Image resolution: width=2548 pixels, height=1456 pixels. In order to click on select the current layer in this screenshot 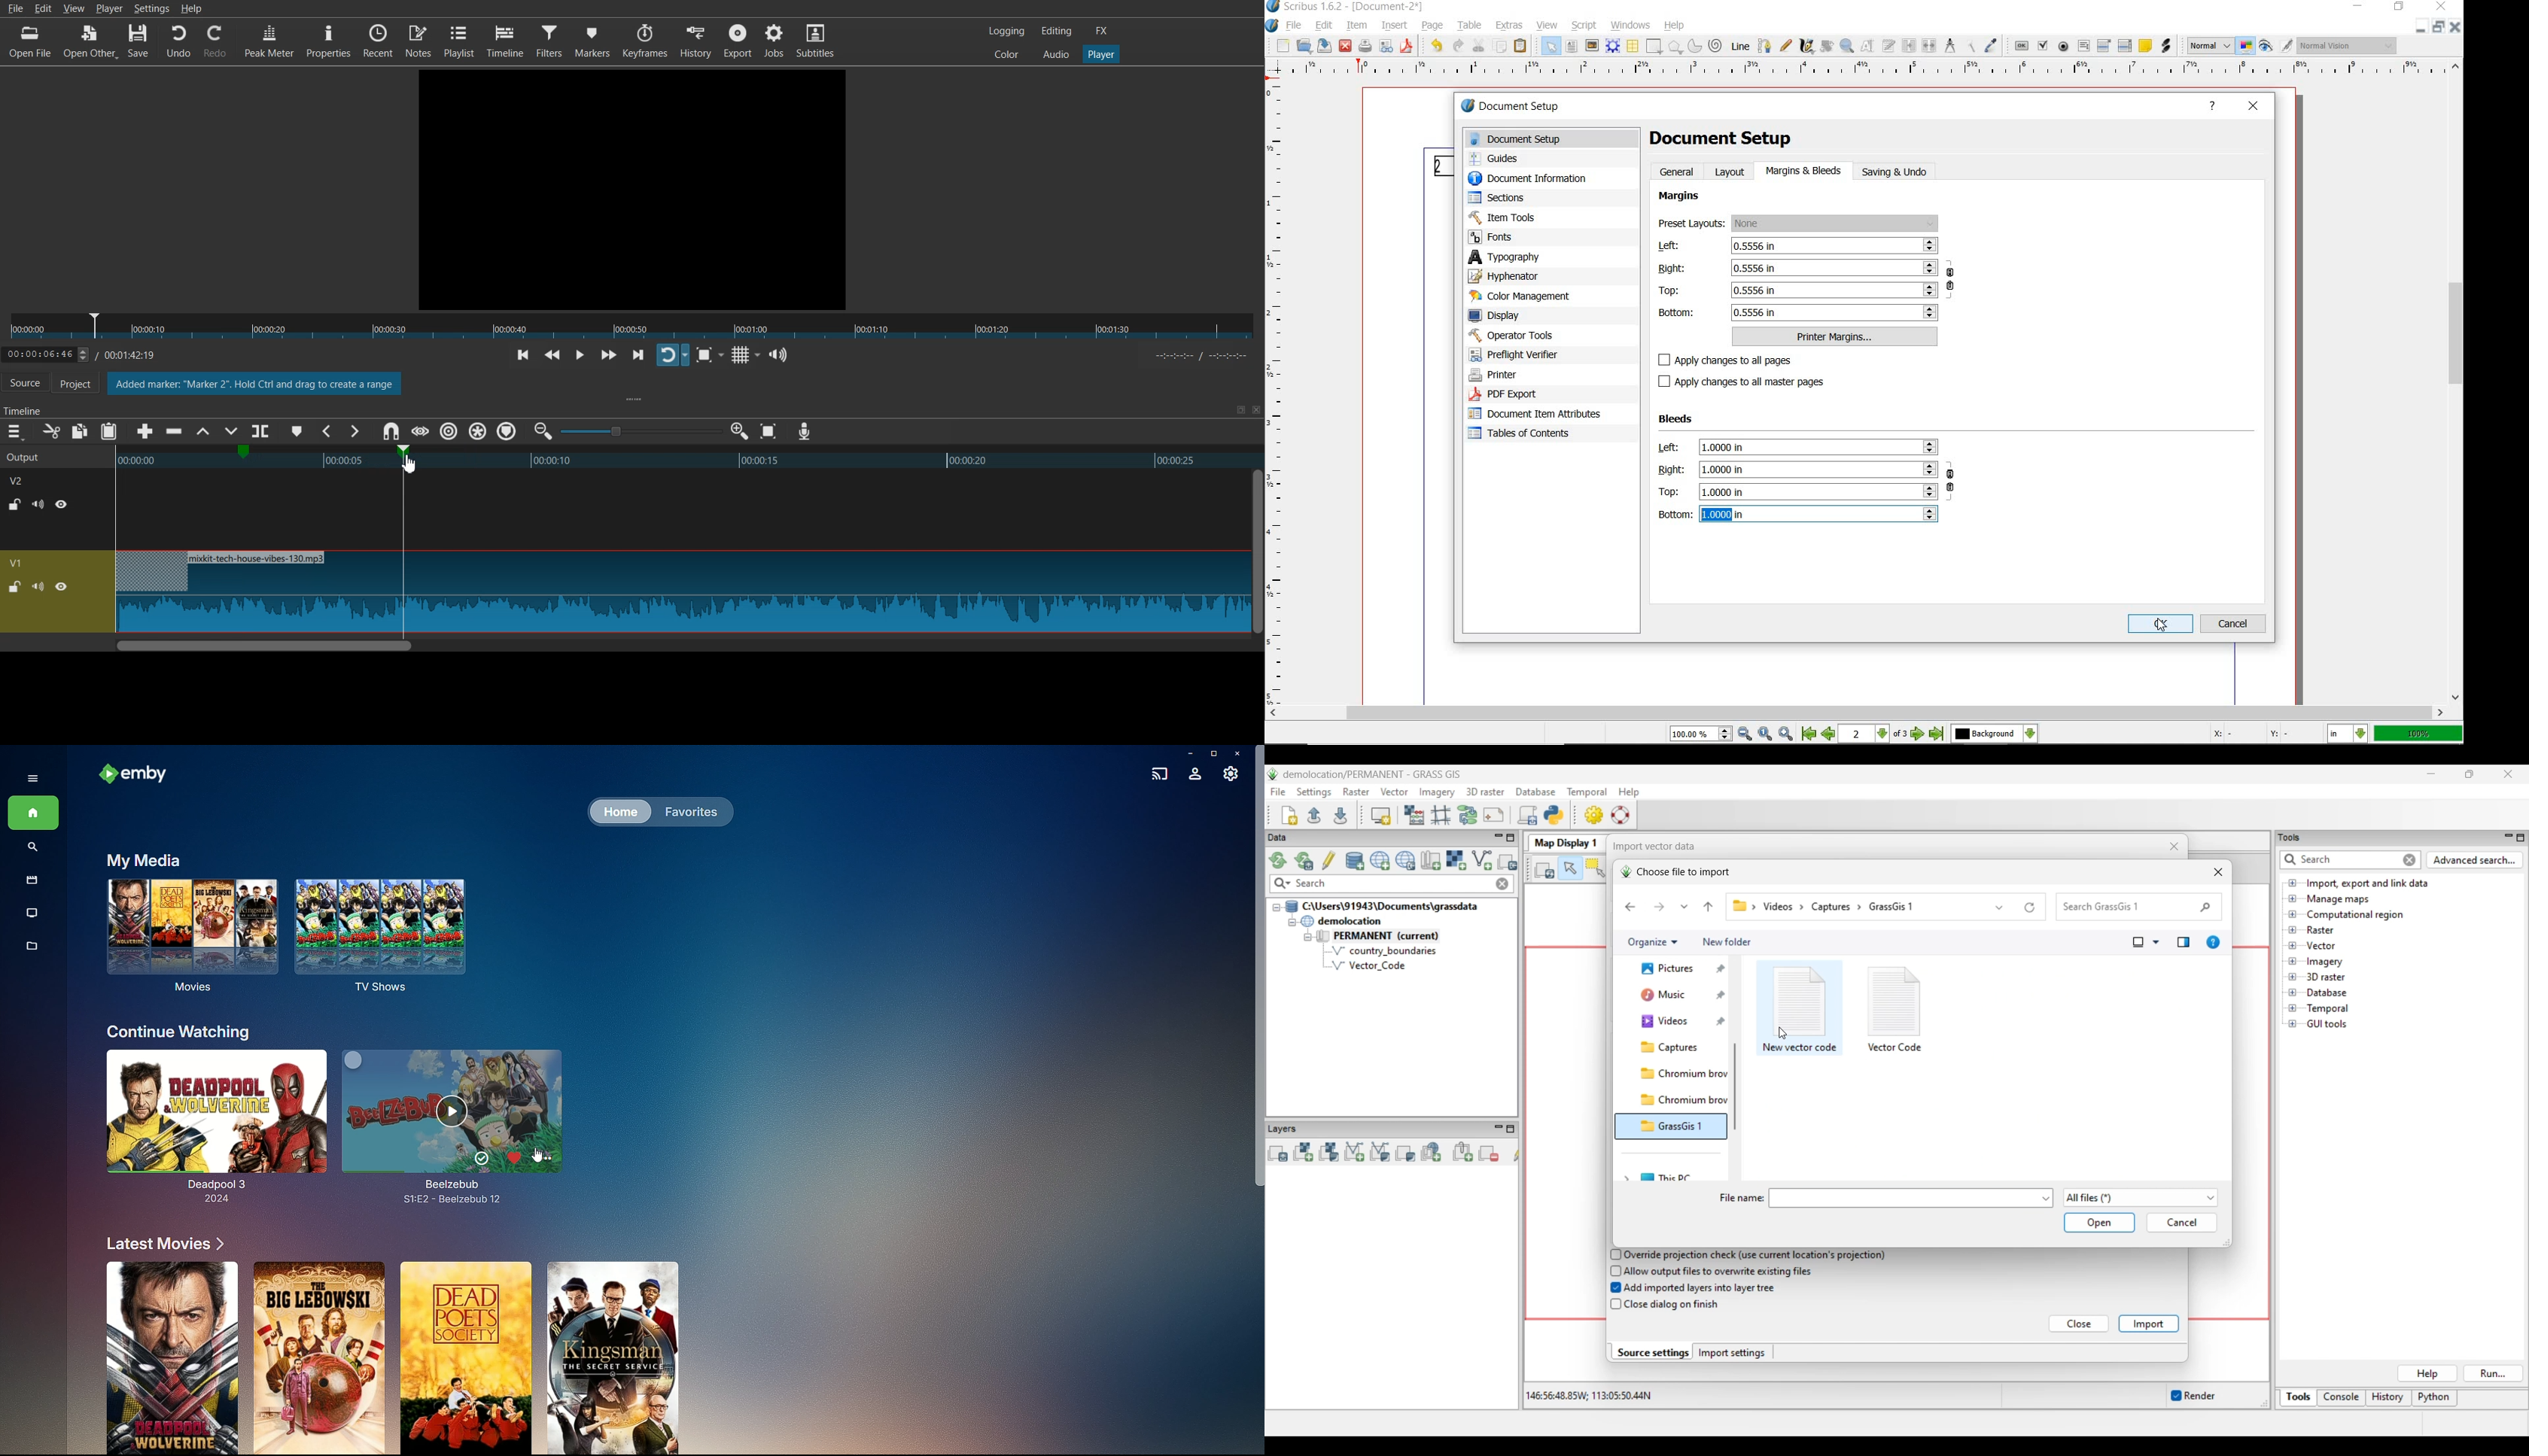, I will do `click(1994, 734)`.